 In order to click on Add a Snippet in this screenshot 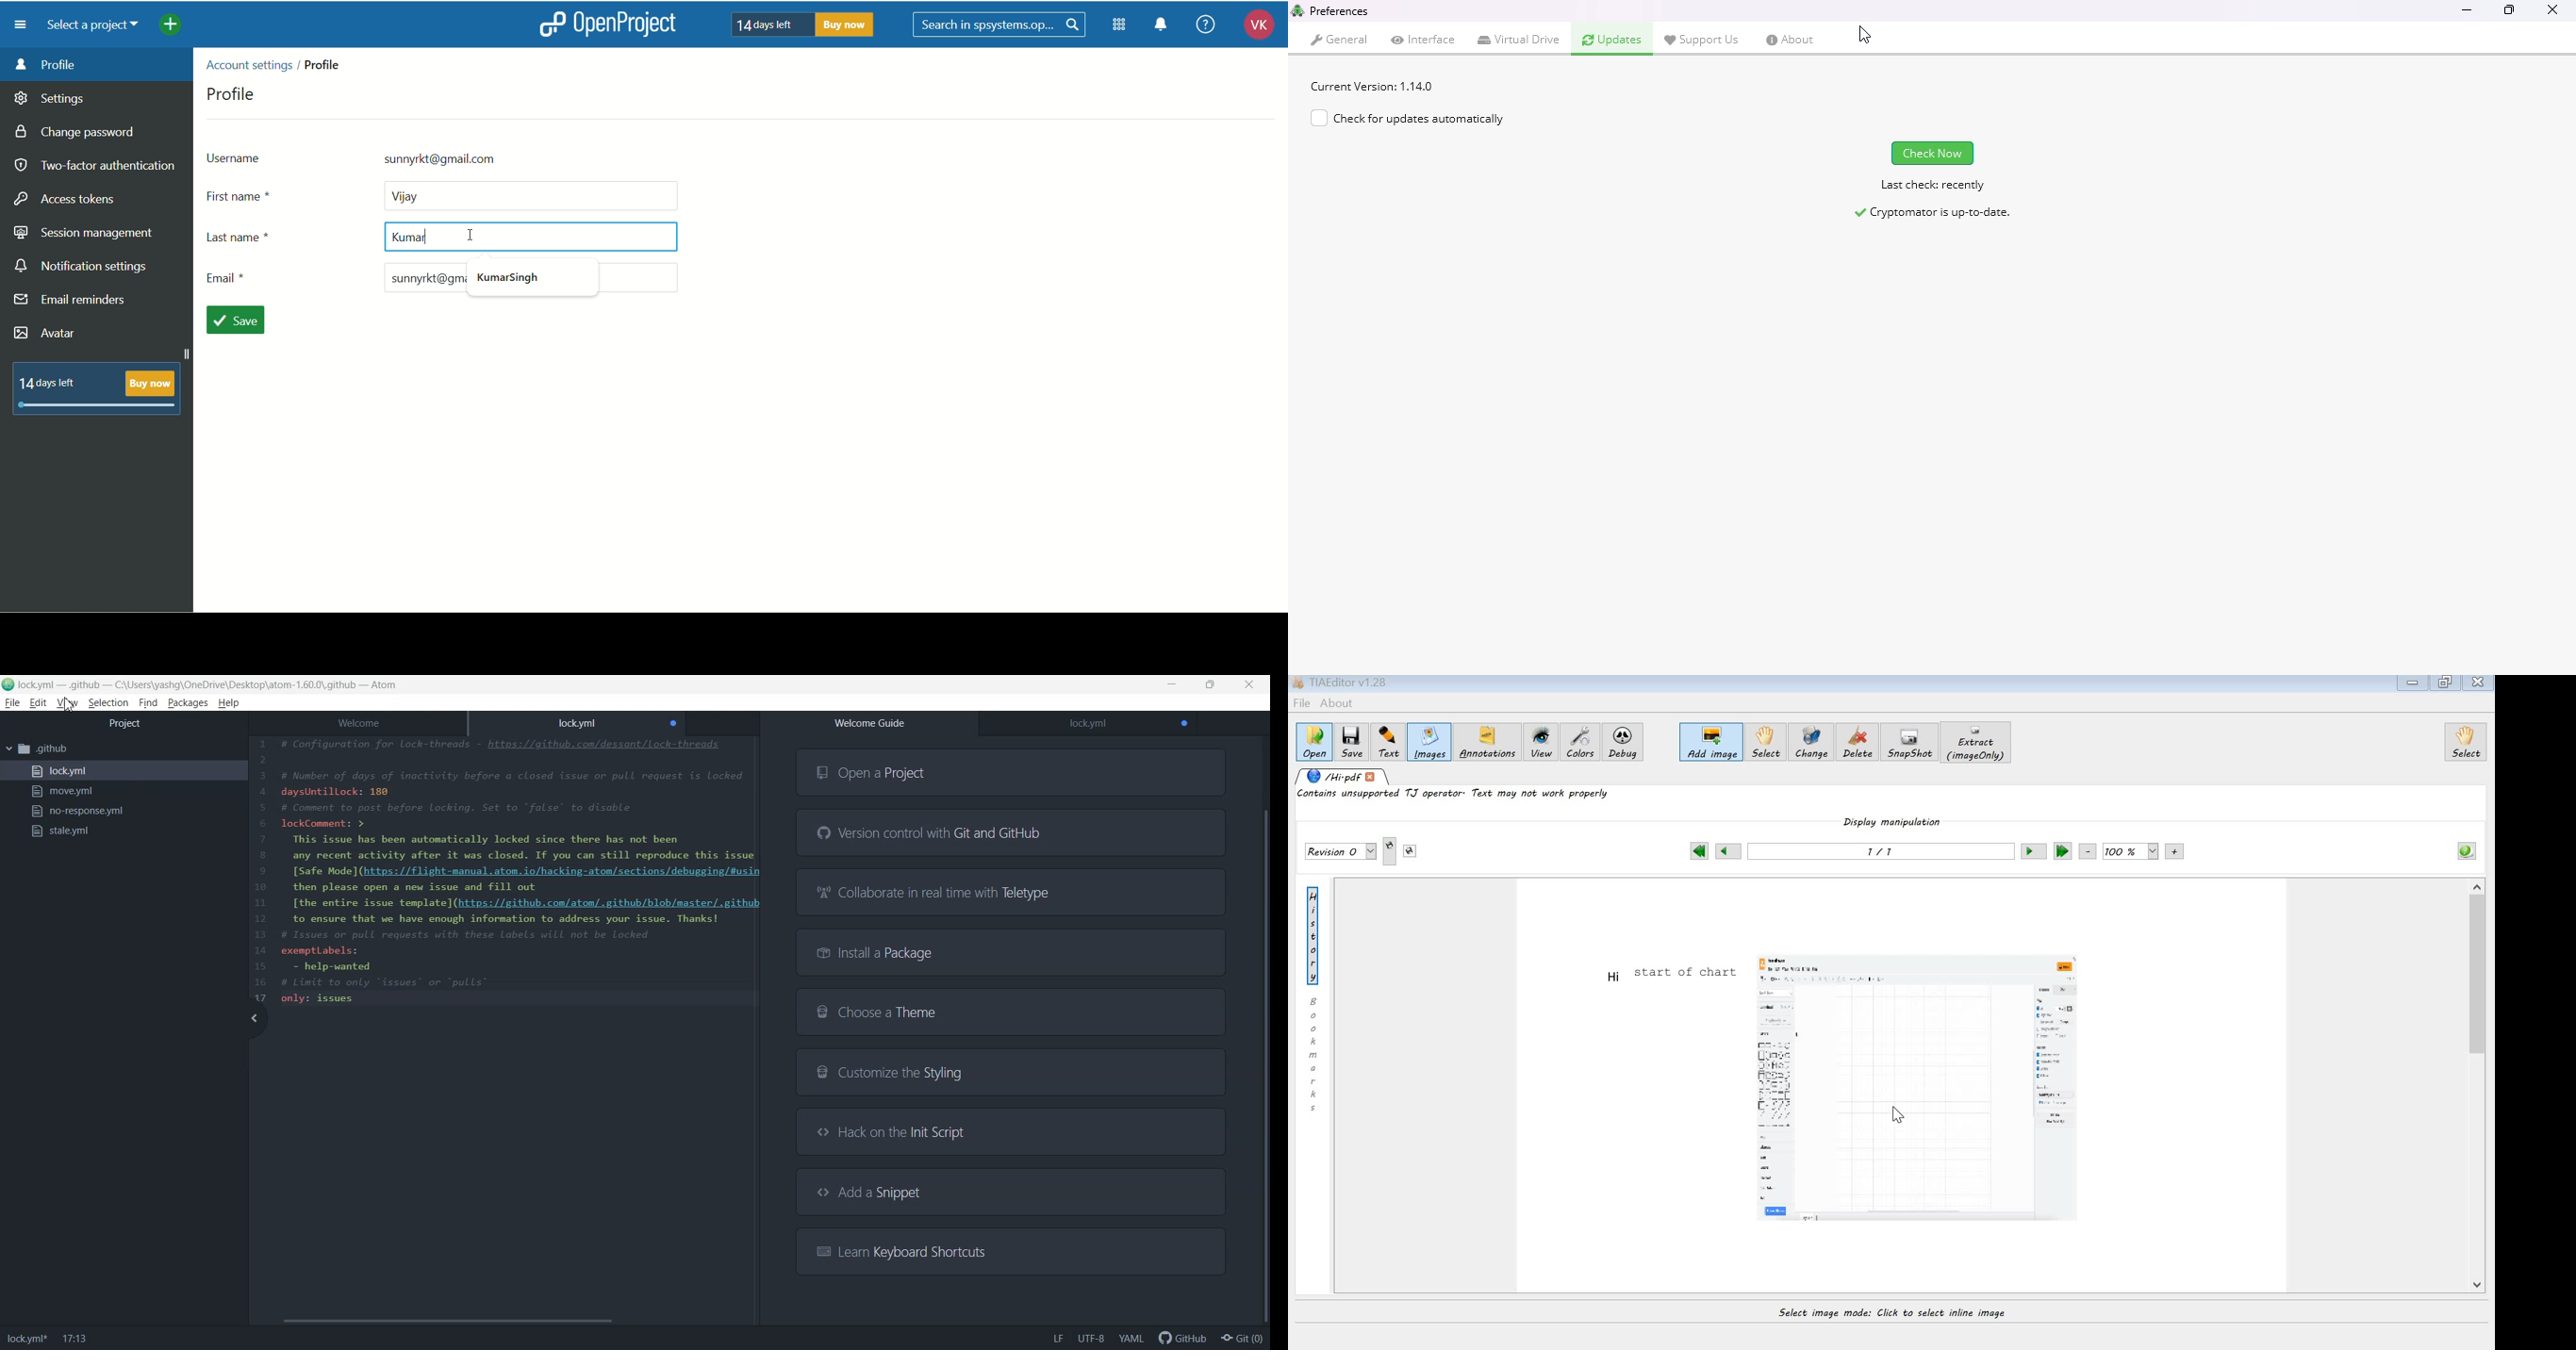, I will do `click(1011, 1192)`.